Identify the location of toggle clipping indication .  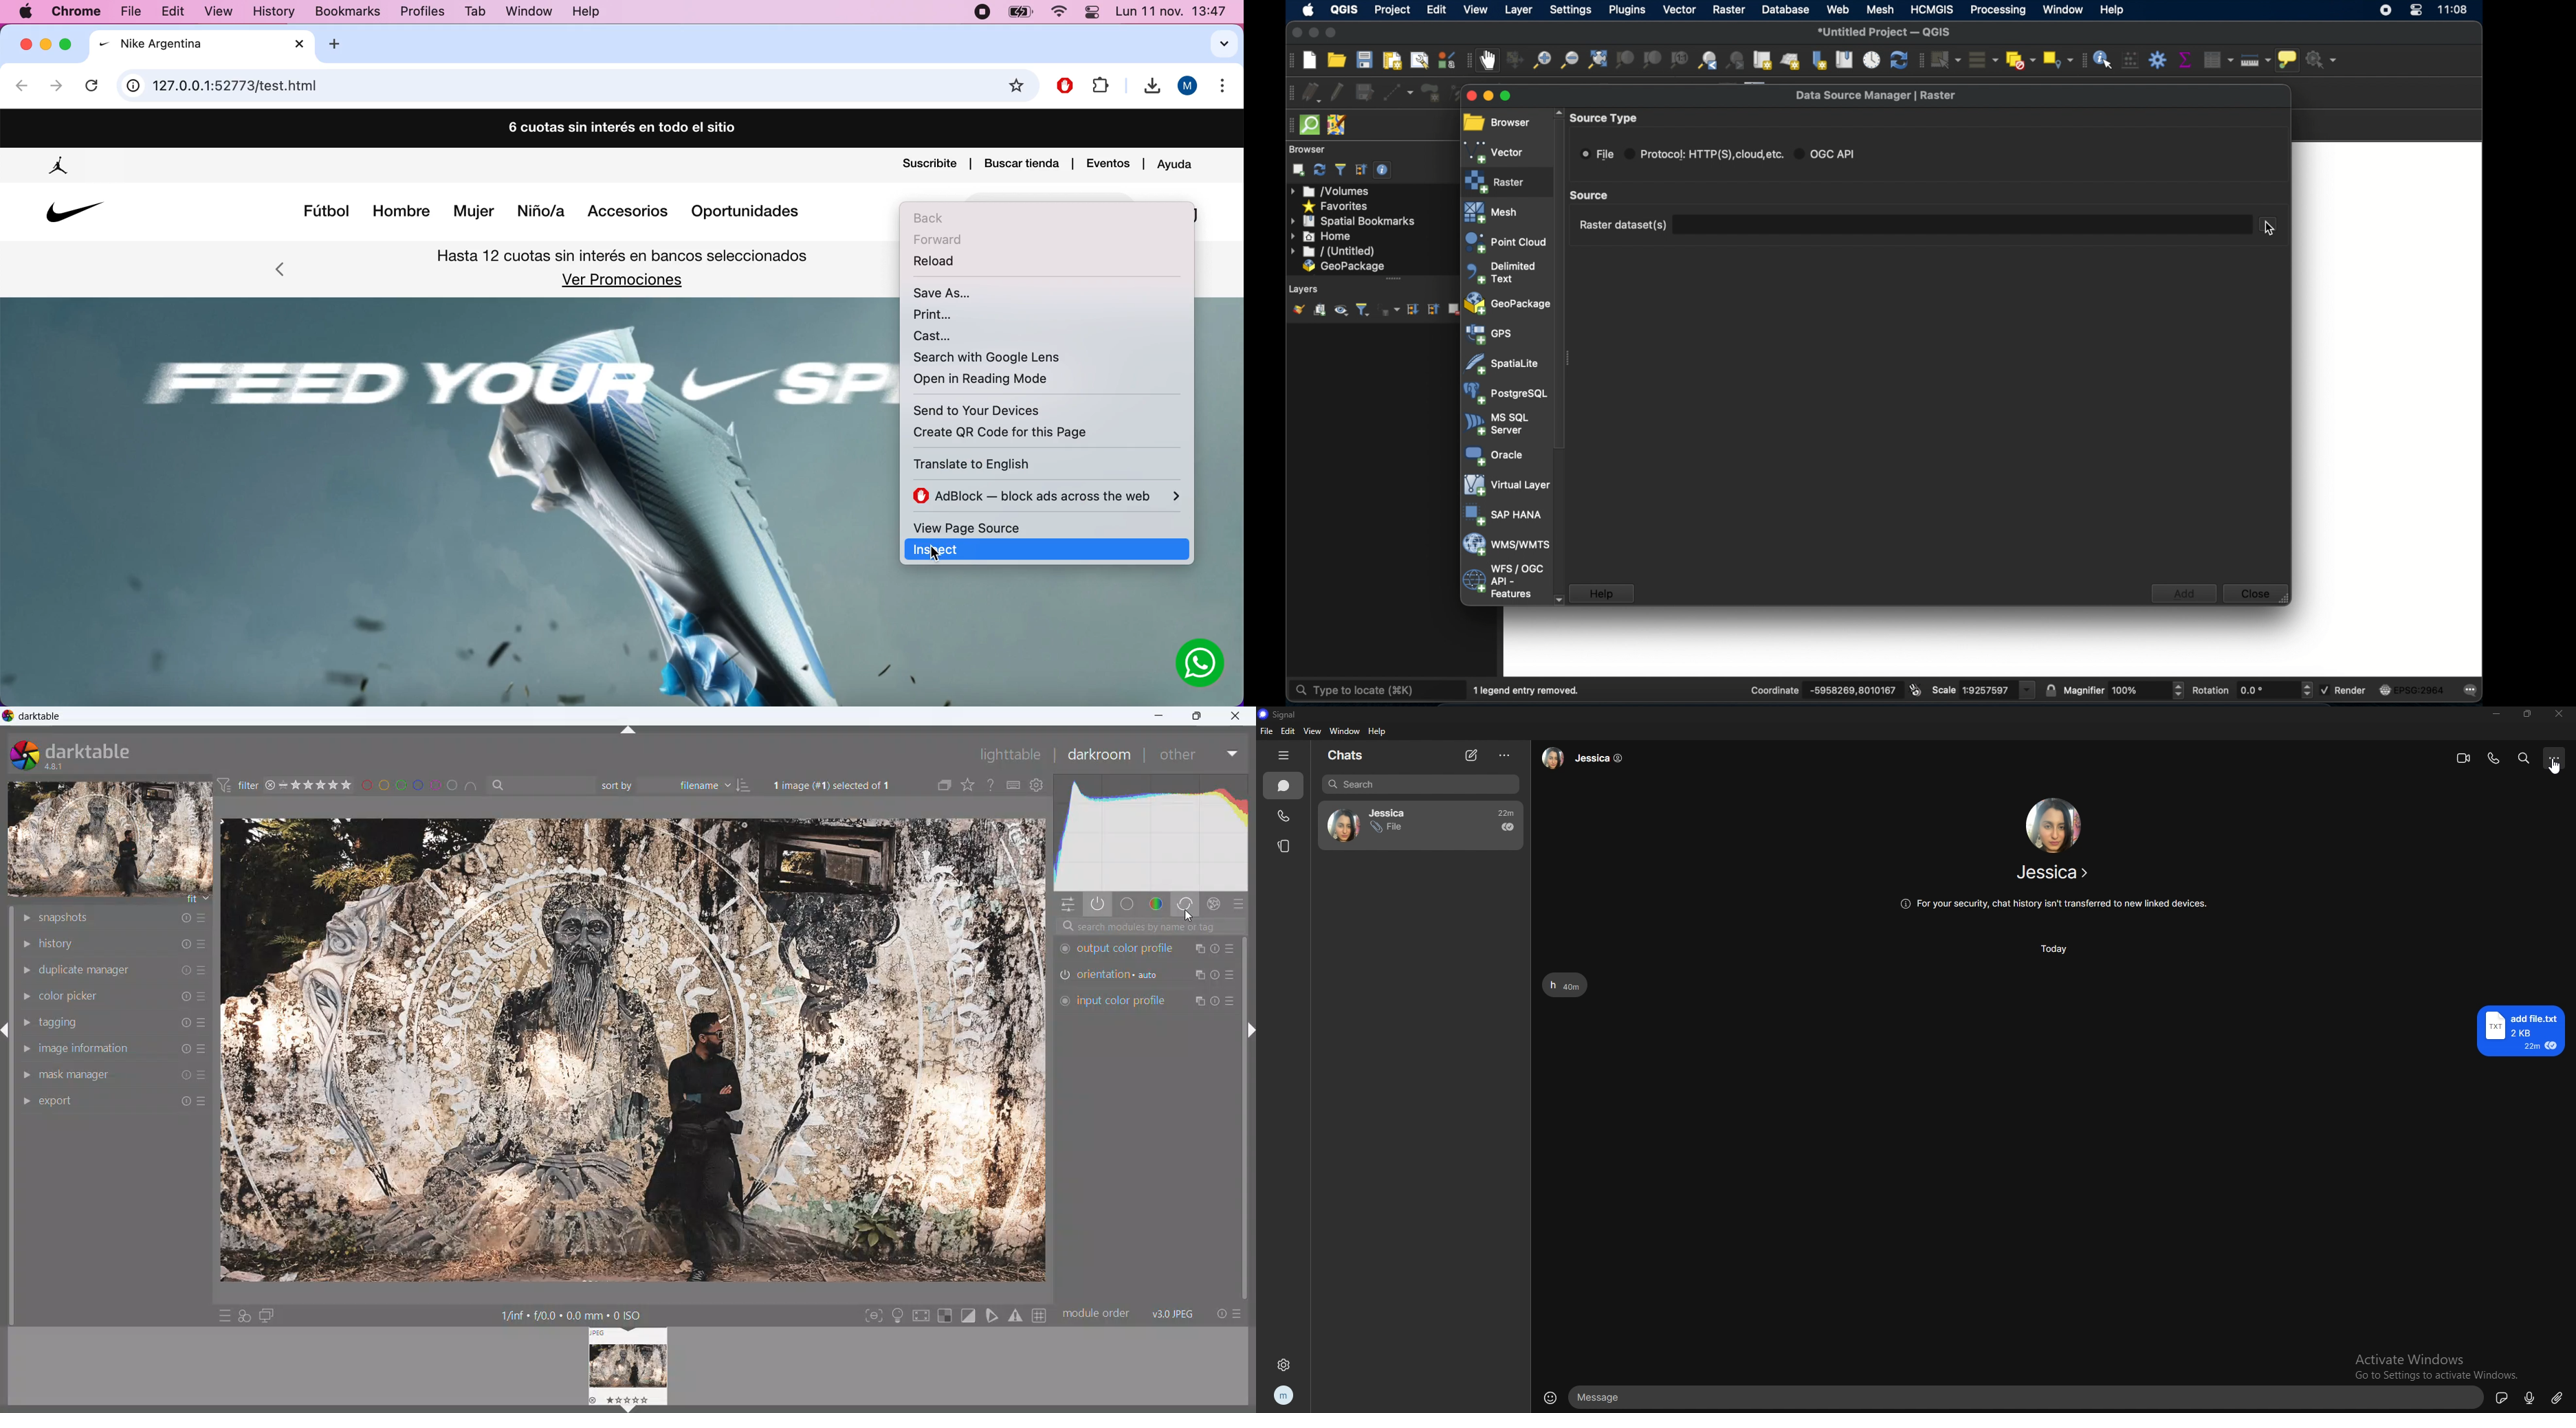
(968, 1316).